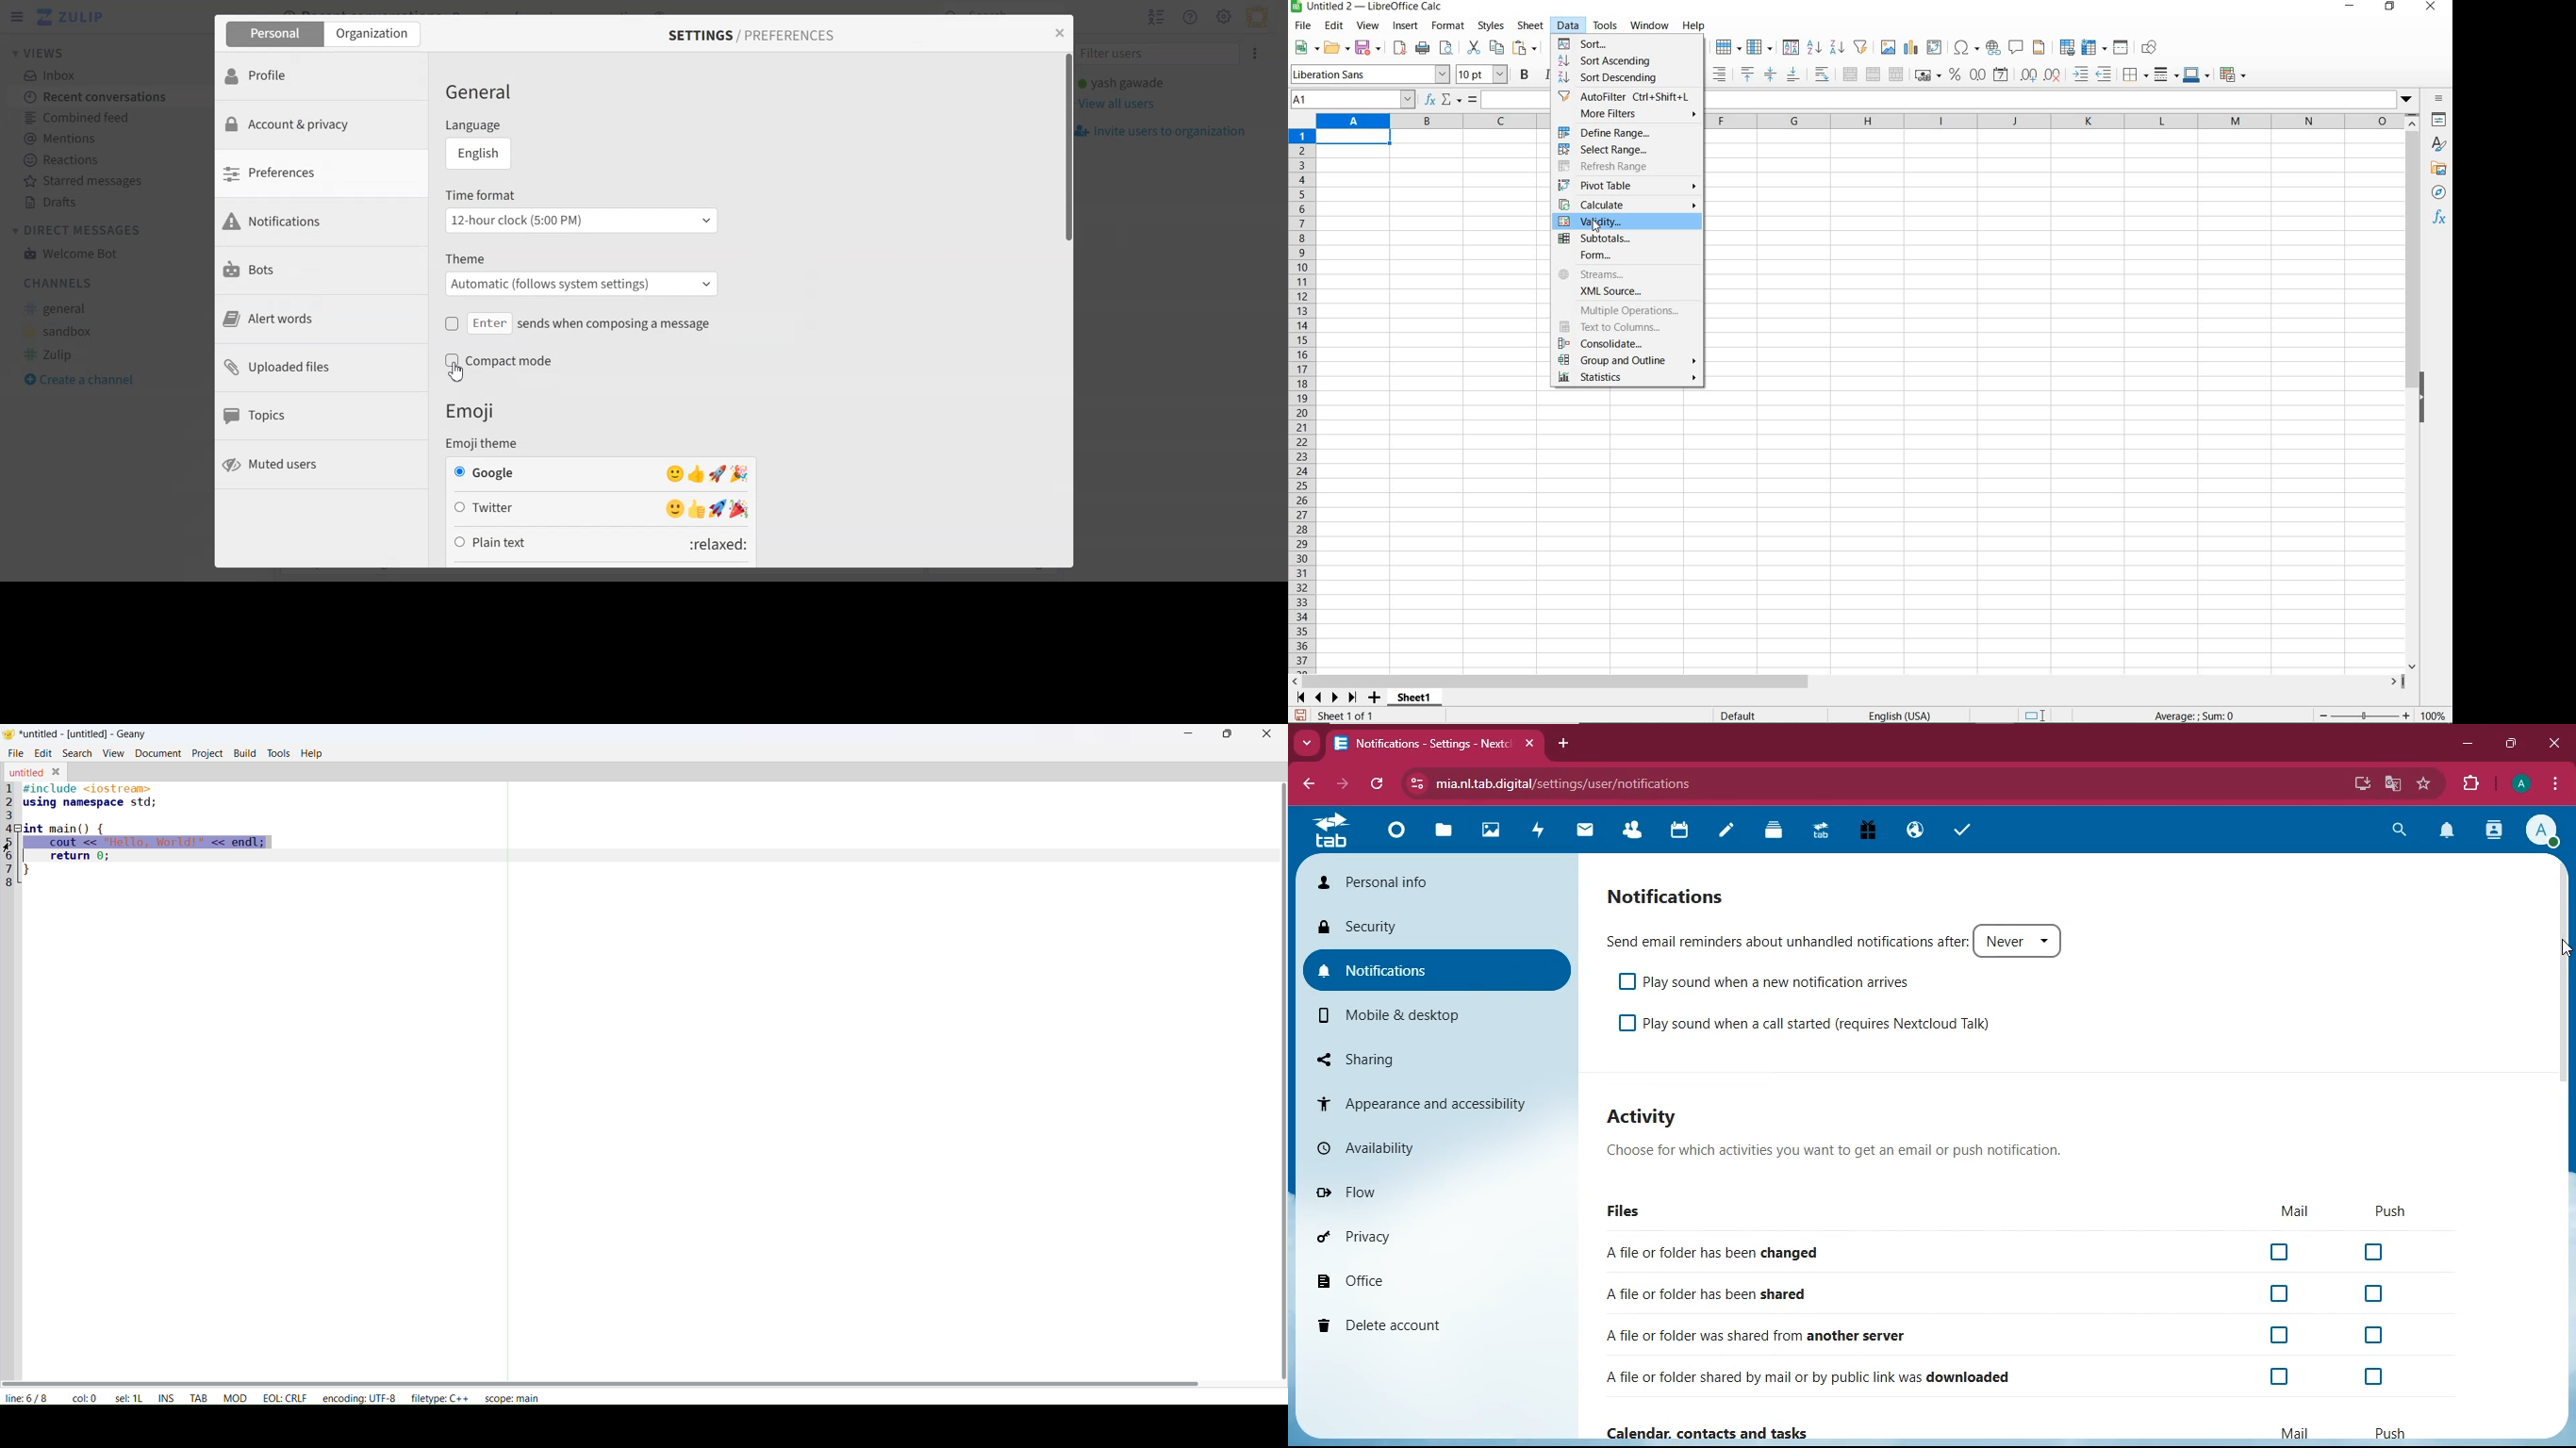 The height and width of the screenshot is (1456, 2576). I want to click on Google, so click(602, 474).